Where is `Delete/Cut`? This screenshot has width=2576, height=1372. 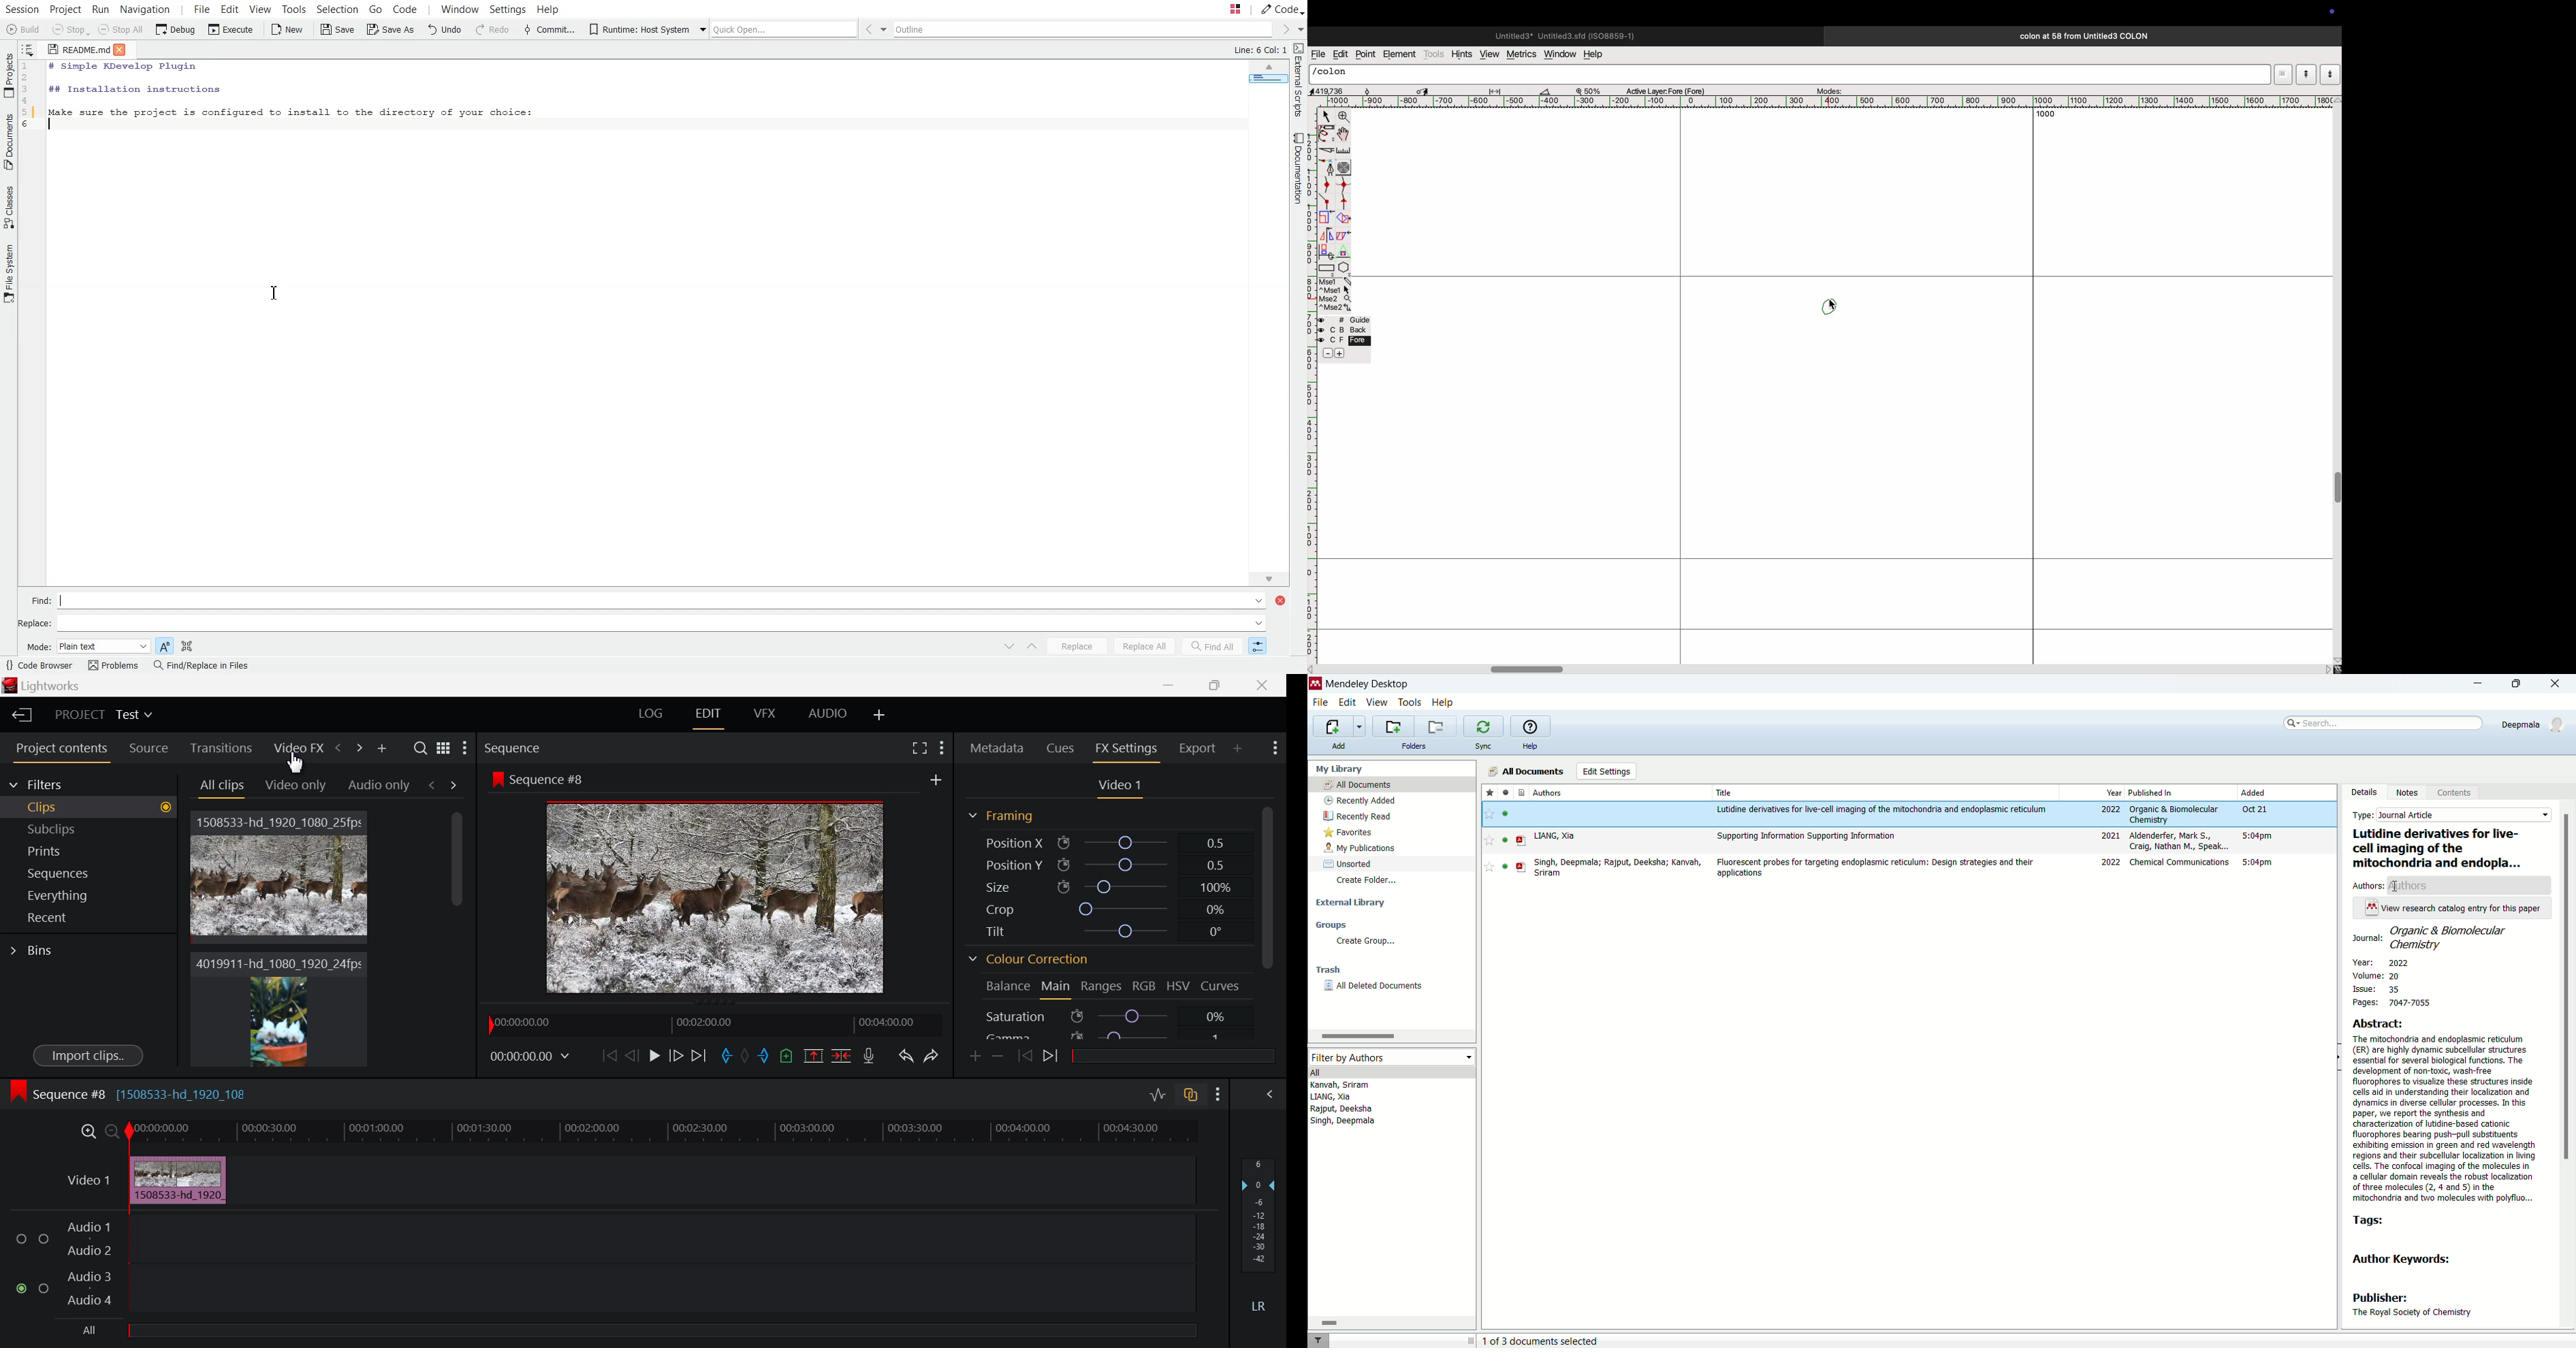 Delete/Cut is located at coordinates (843, 1056).